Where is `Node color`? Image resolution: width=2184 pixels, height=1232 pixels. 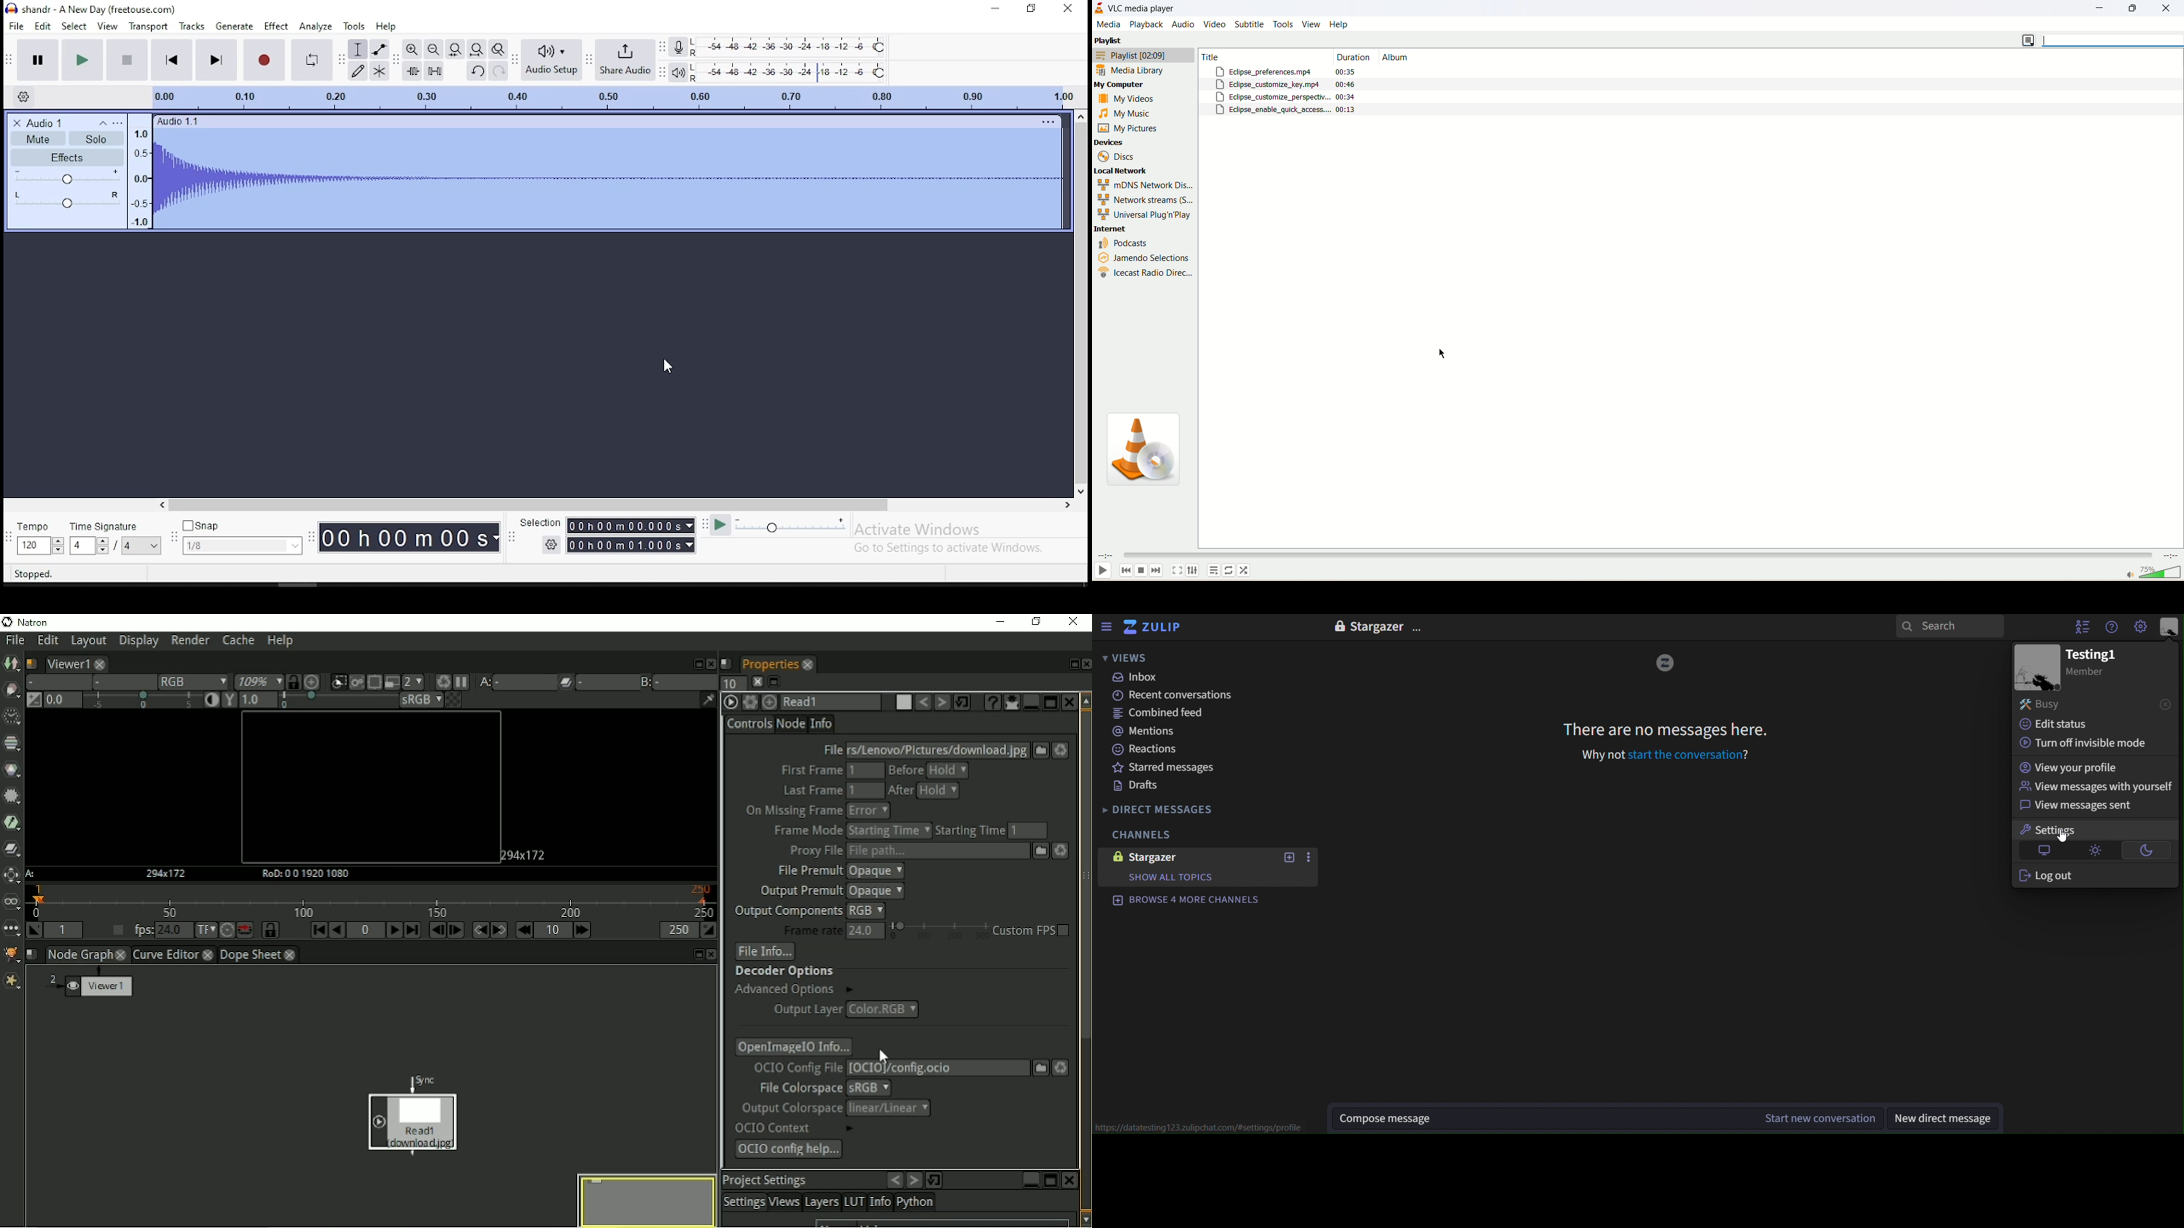 Node color is located at coordinates (903, 701).